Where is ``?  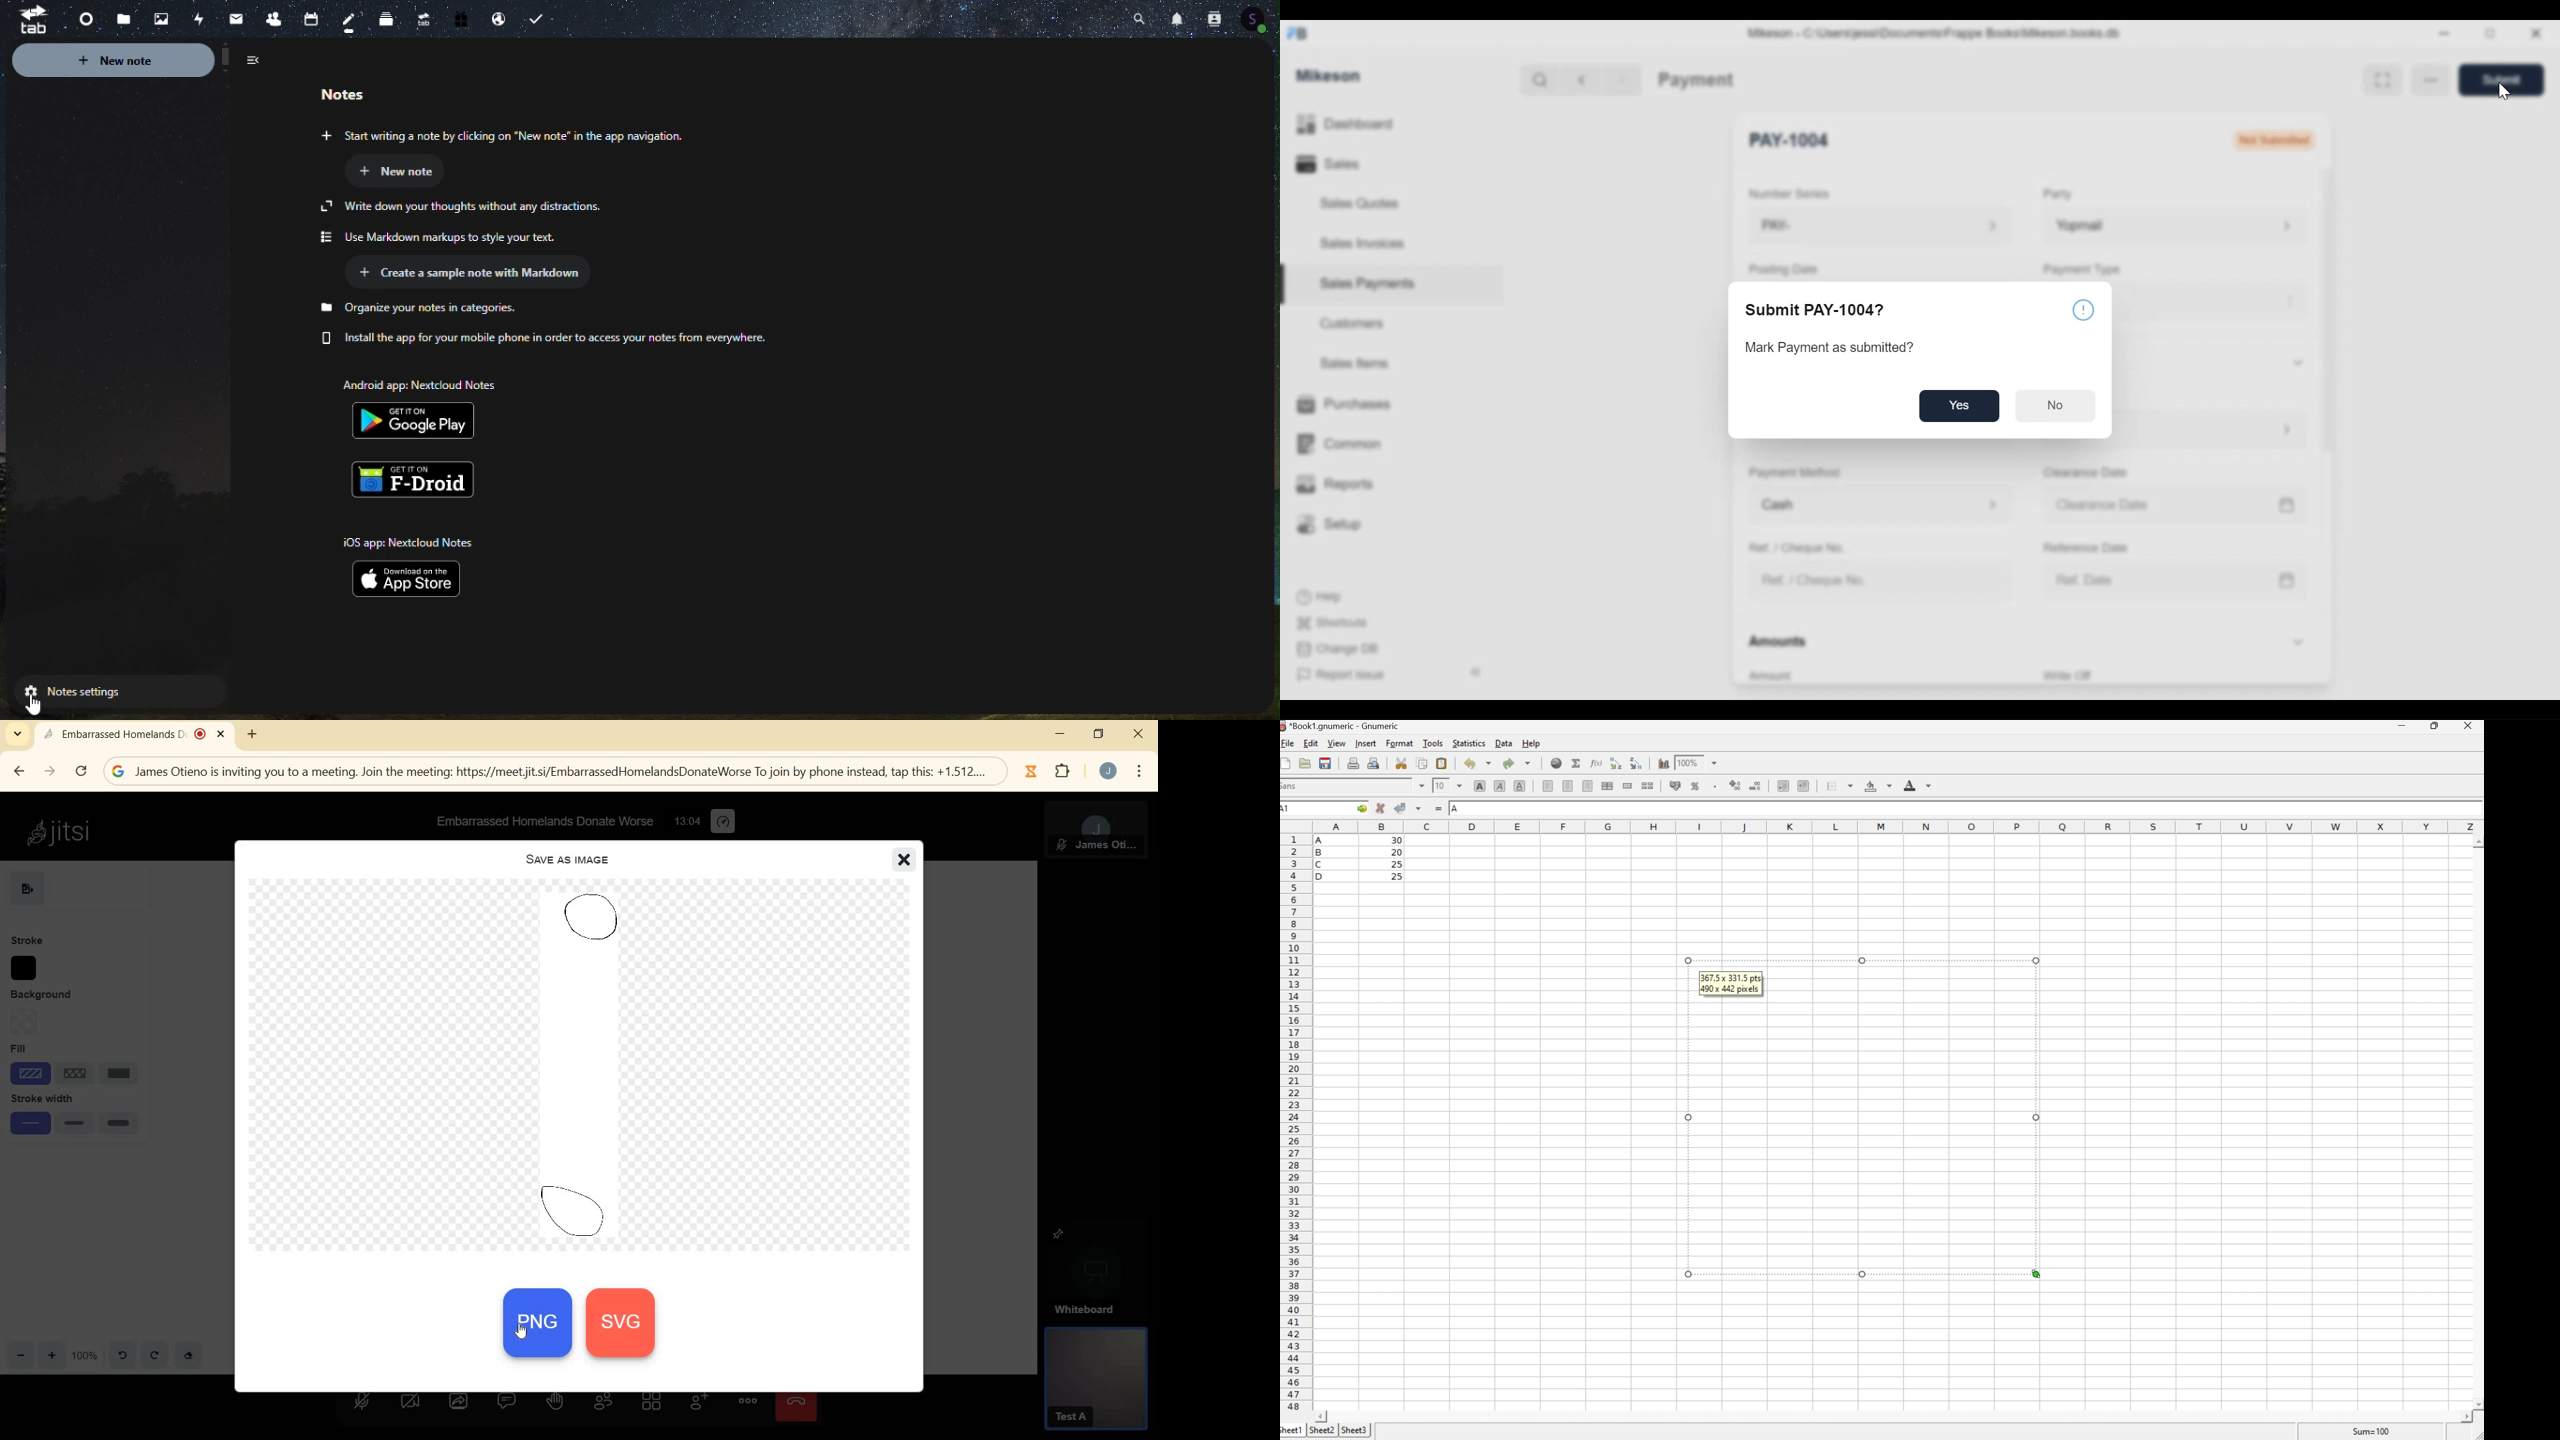
 is located at coordinates (2040, 962).